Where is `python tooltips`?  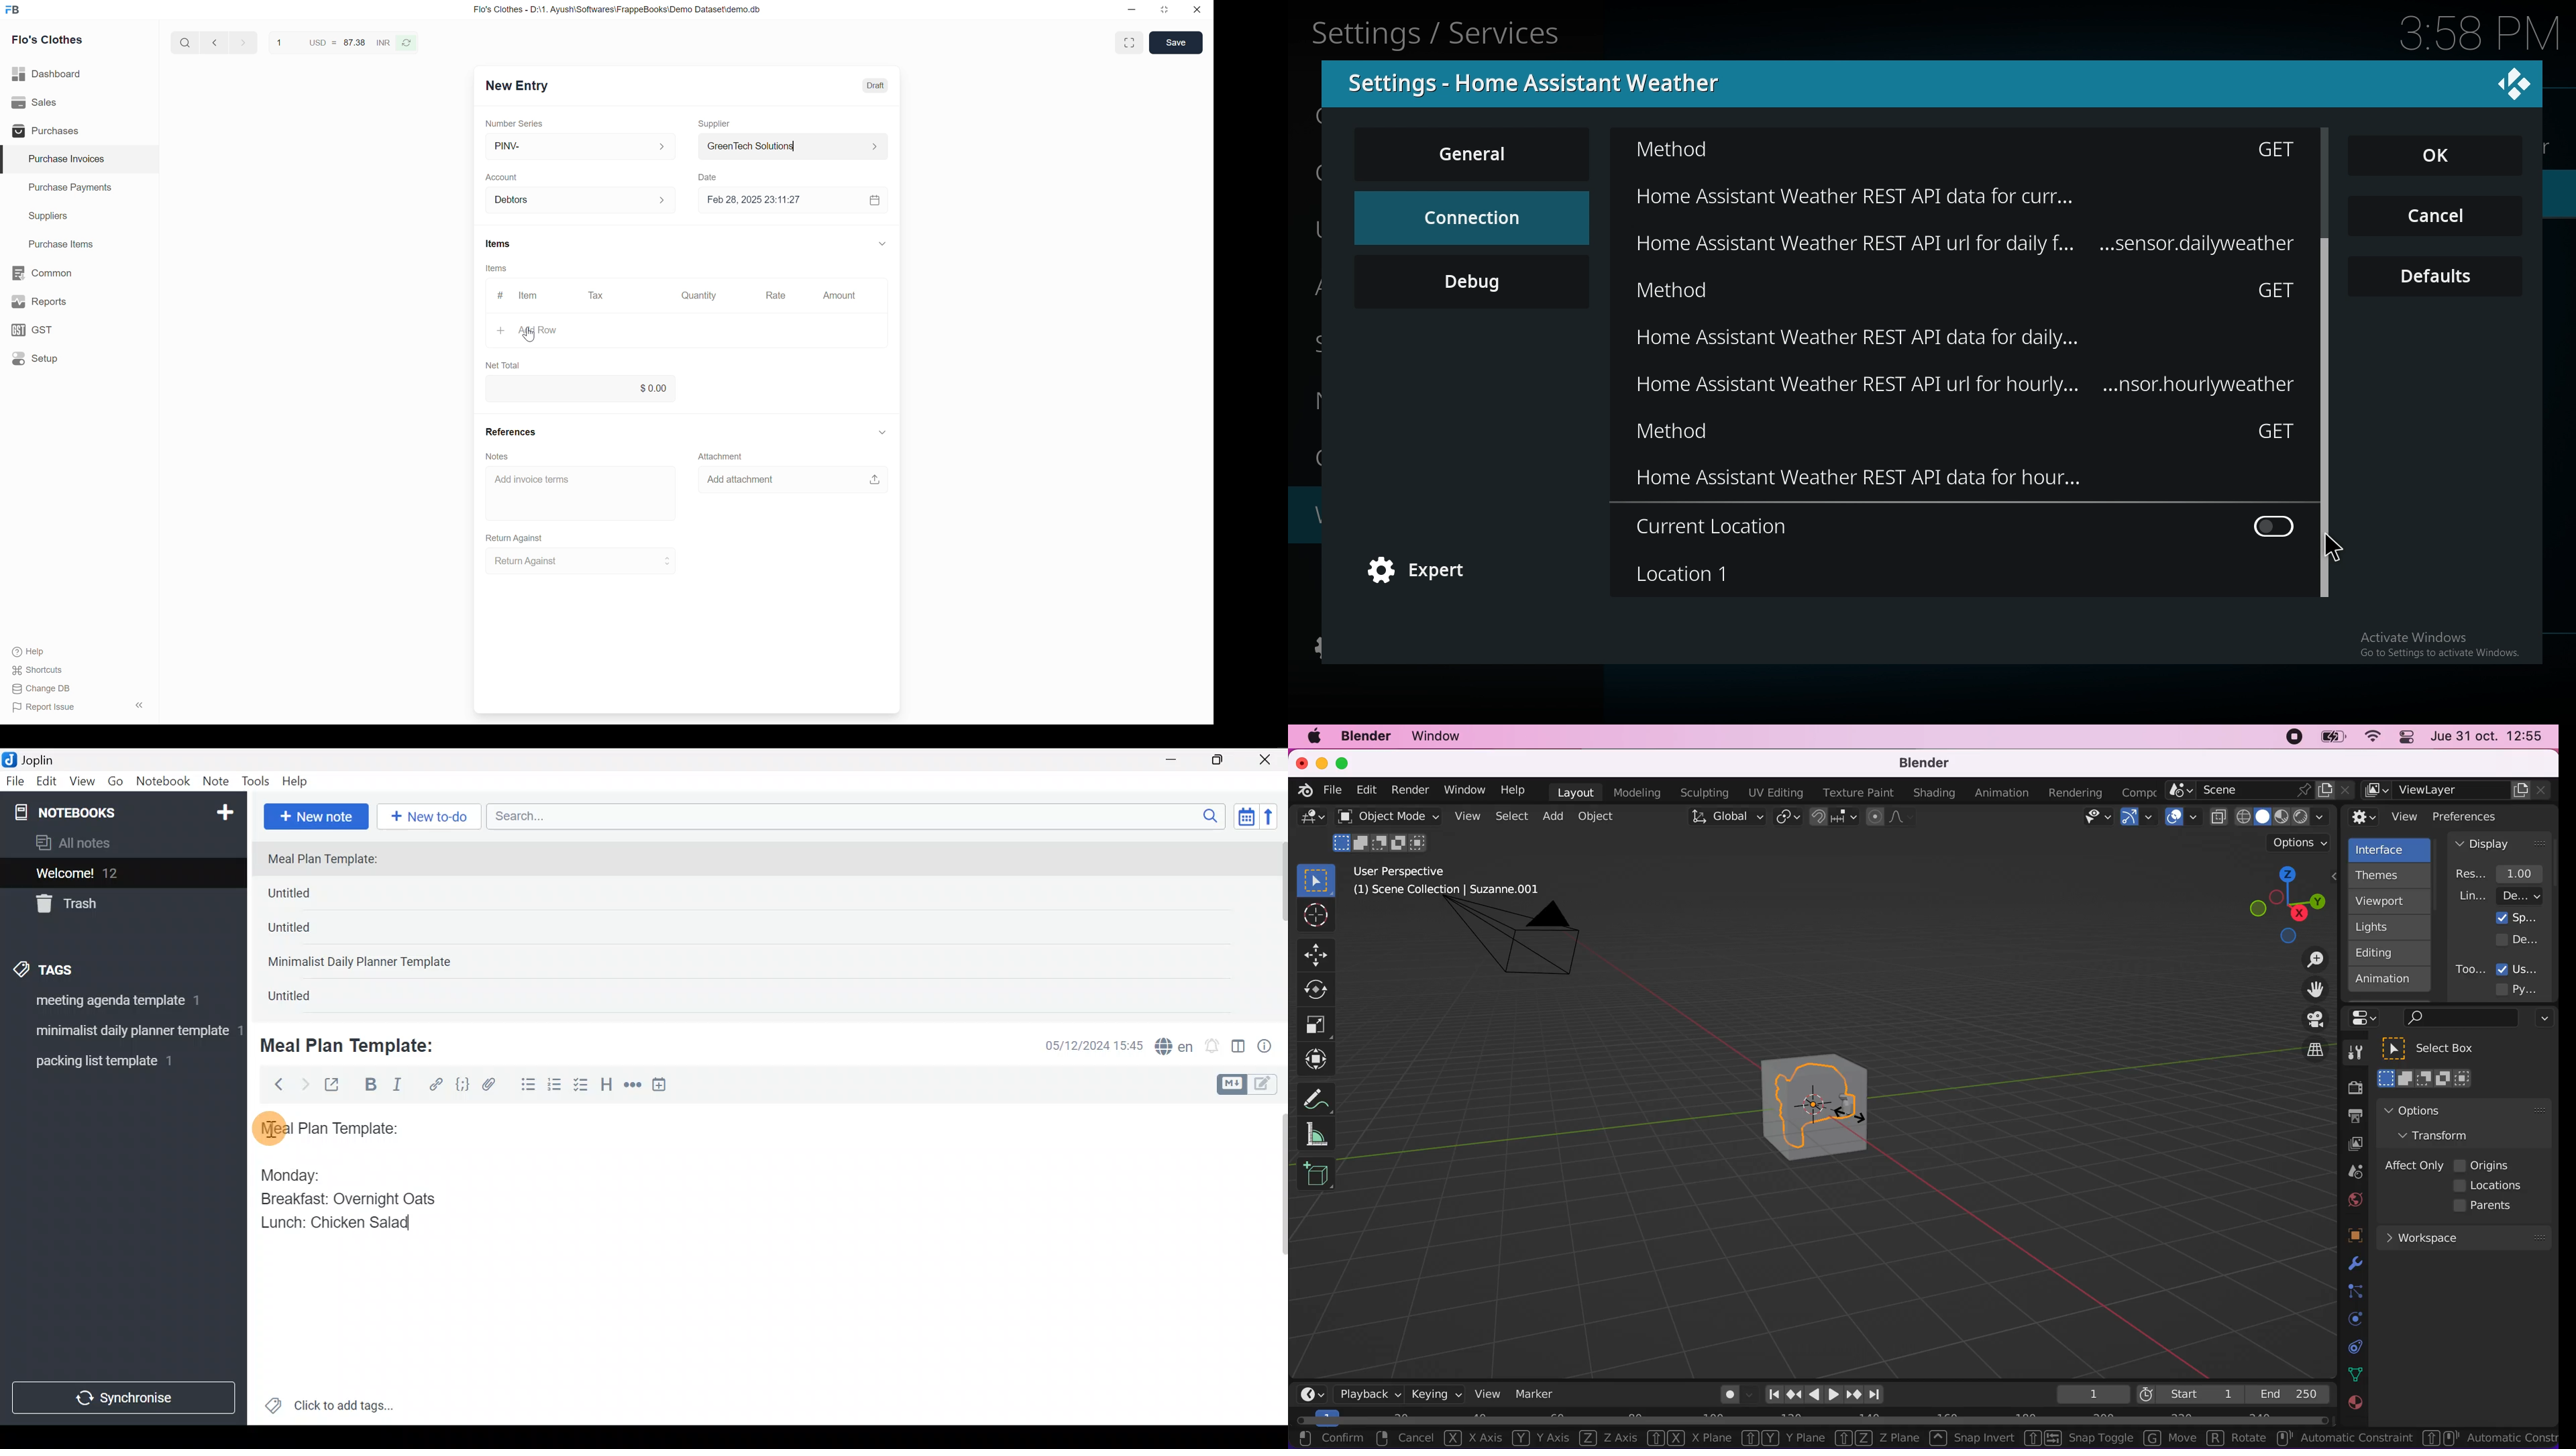 python tooltips is located at coordinates (2529, 988).